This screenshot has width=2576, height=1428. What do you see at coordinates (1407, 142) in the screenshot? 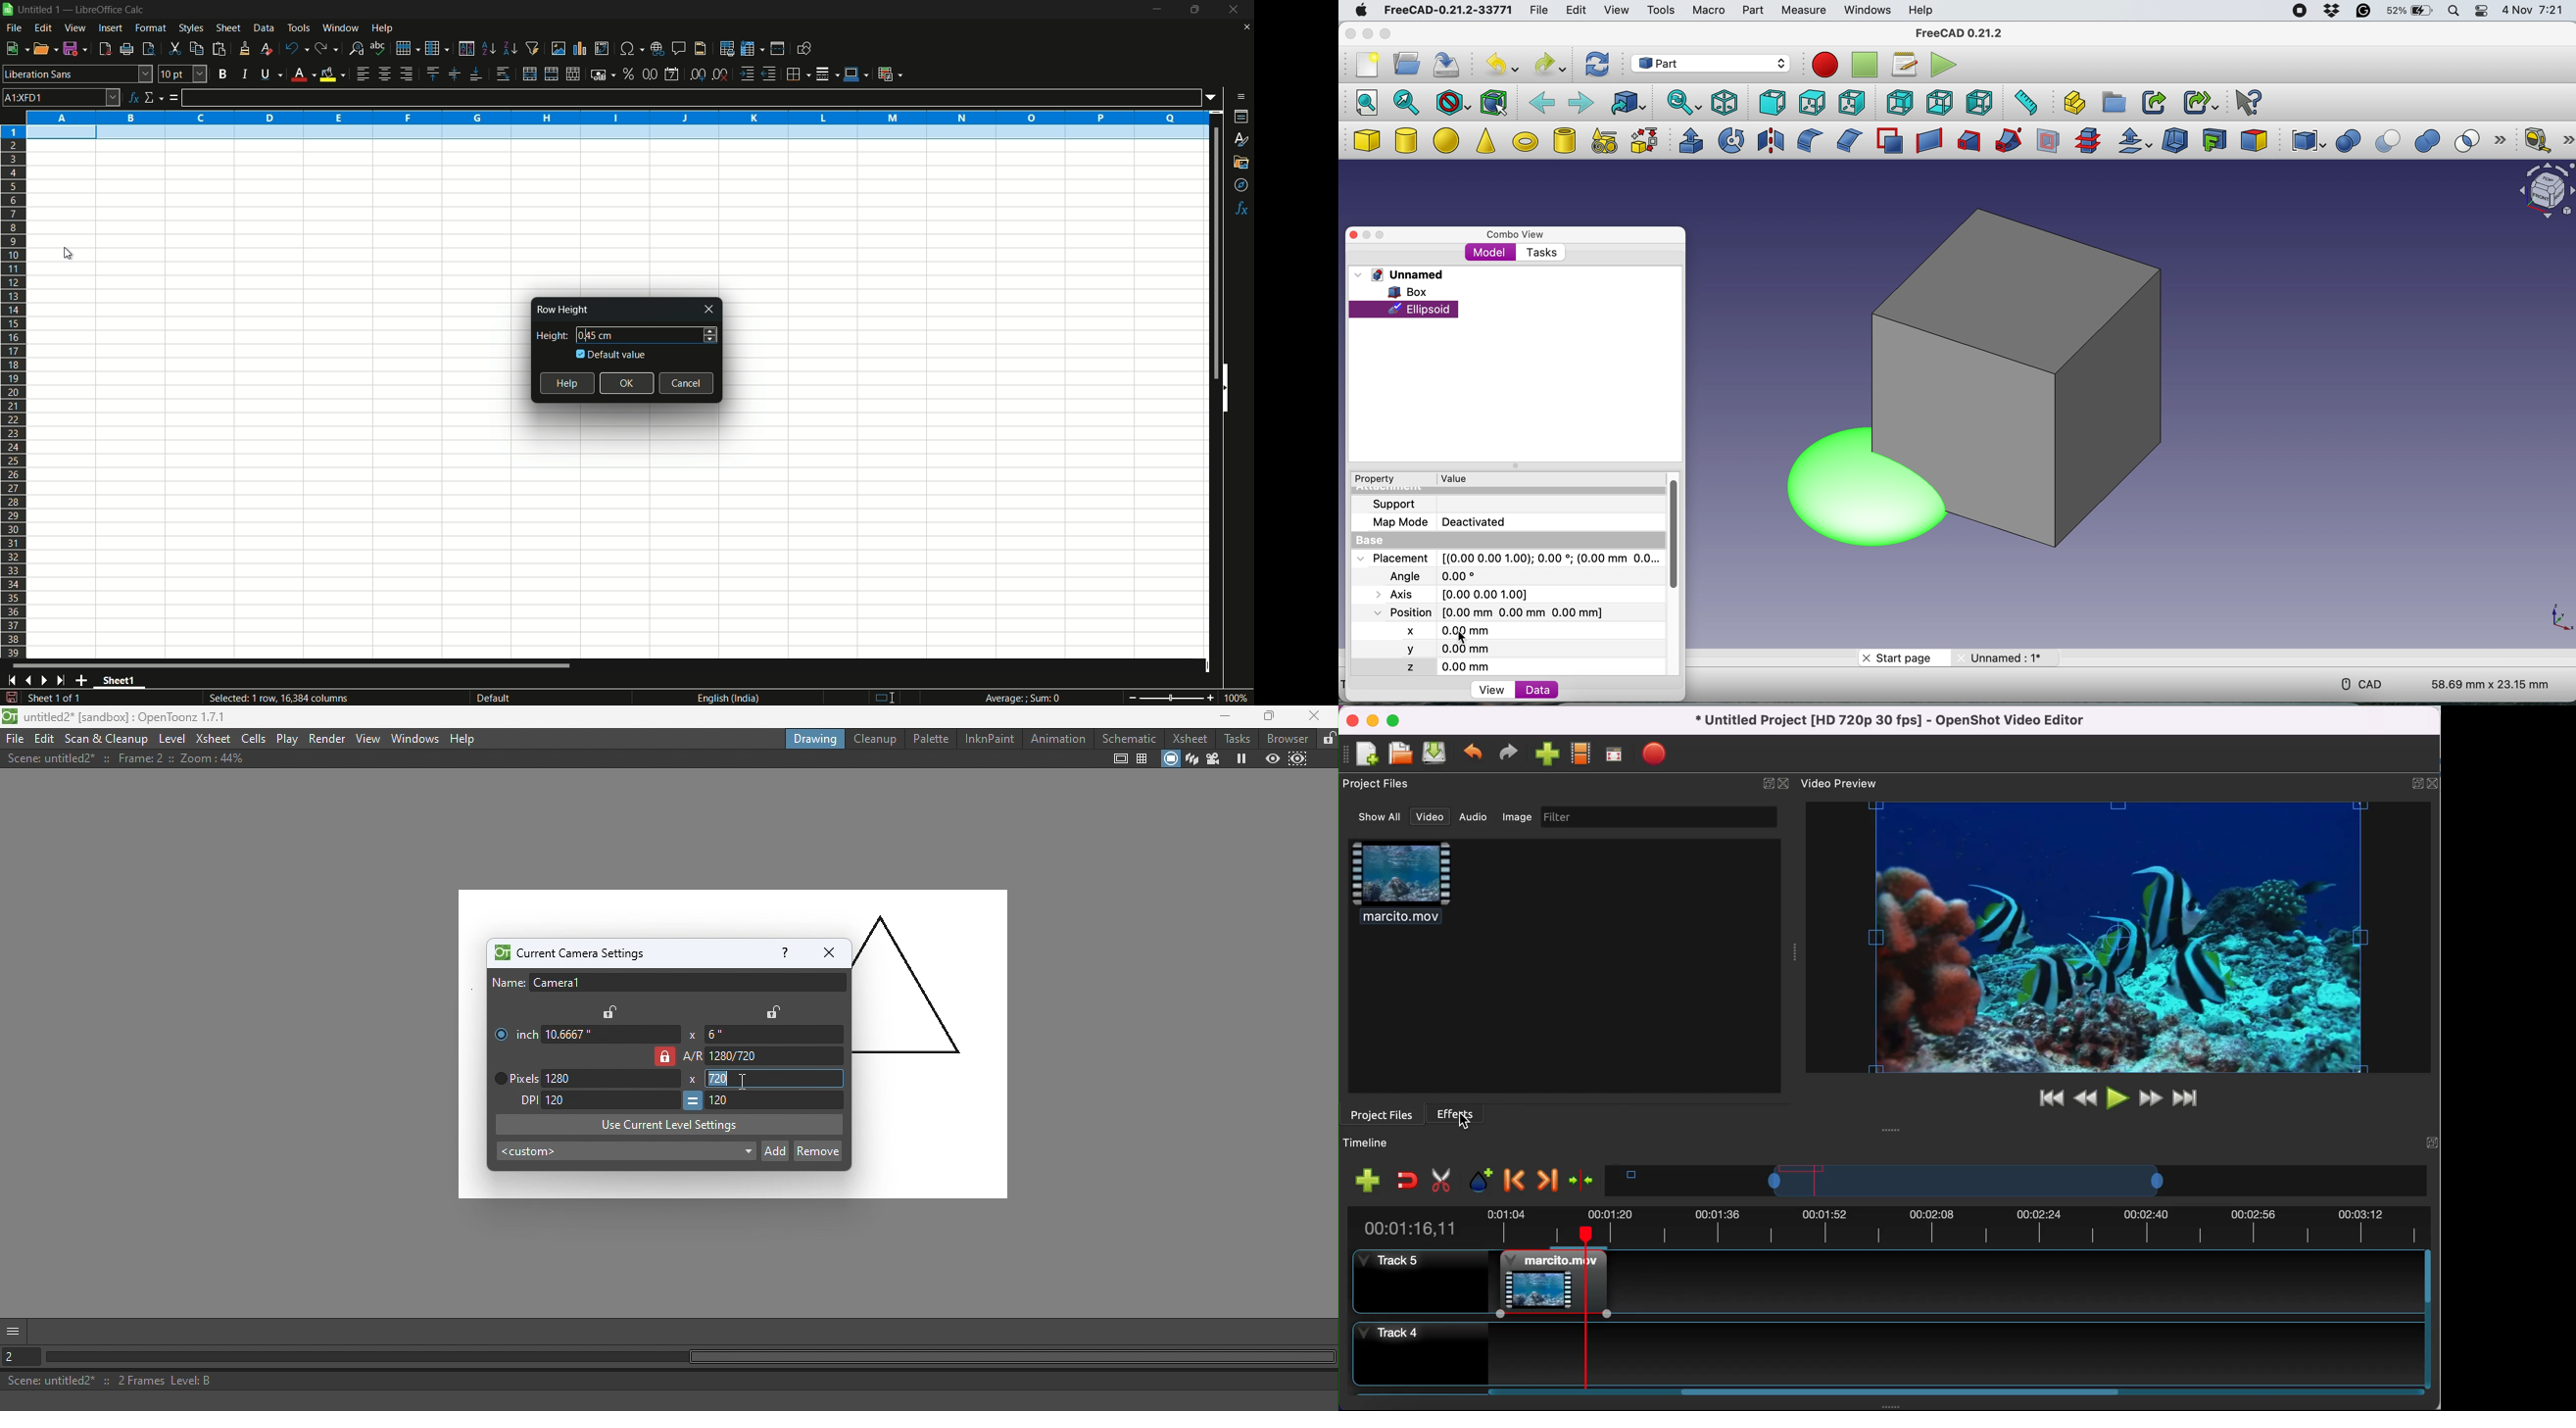
I see `cylinder` at bounding box center [1407, 142].